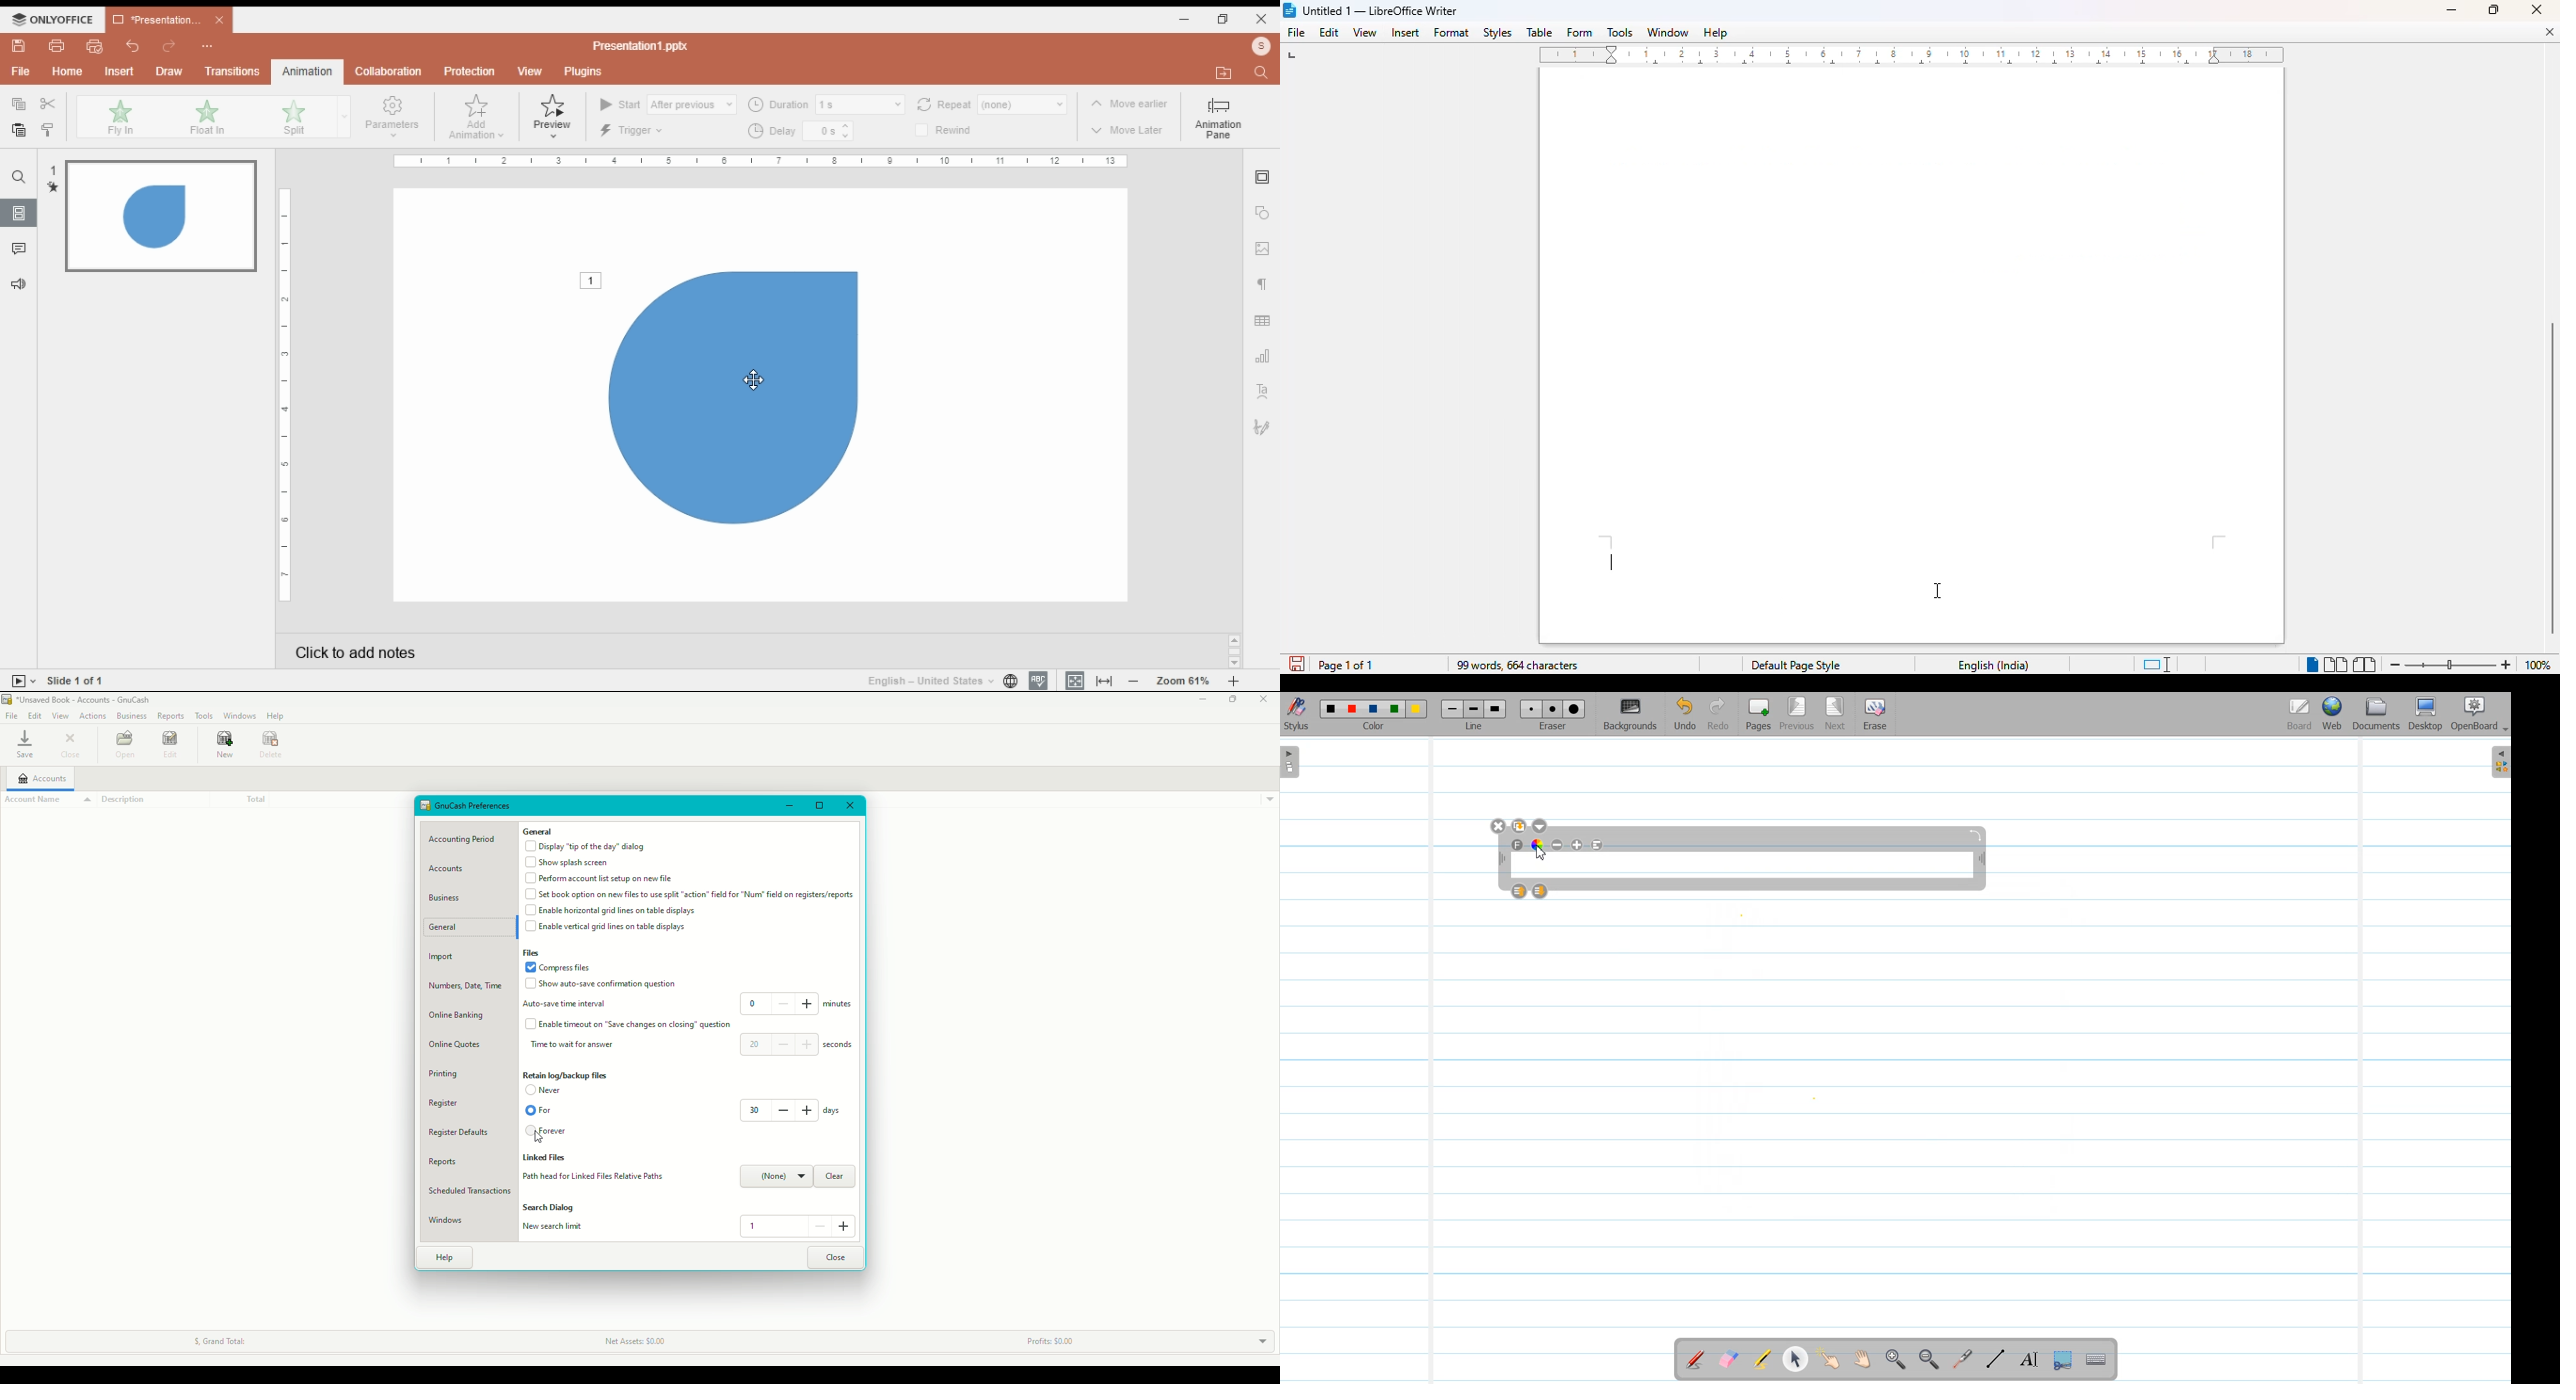 This screenshot has width=2576, height=1400. I want to click on help, so click(1715, 33).